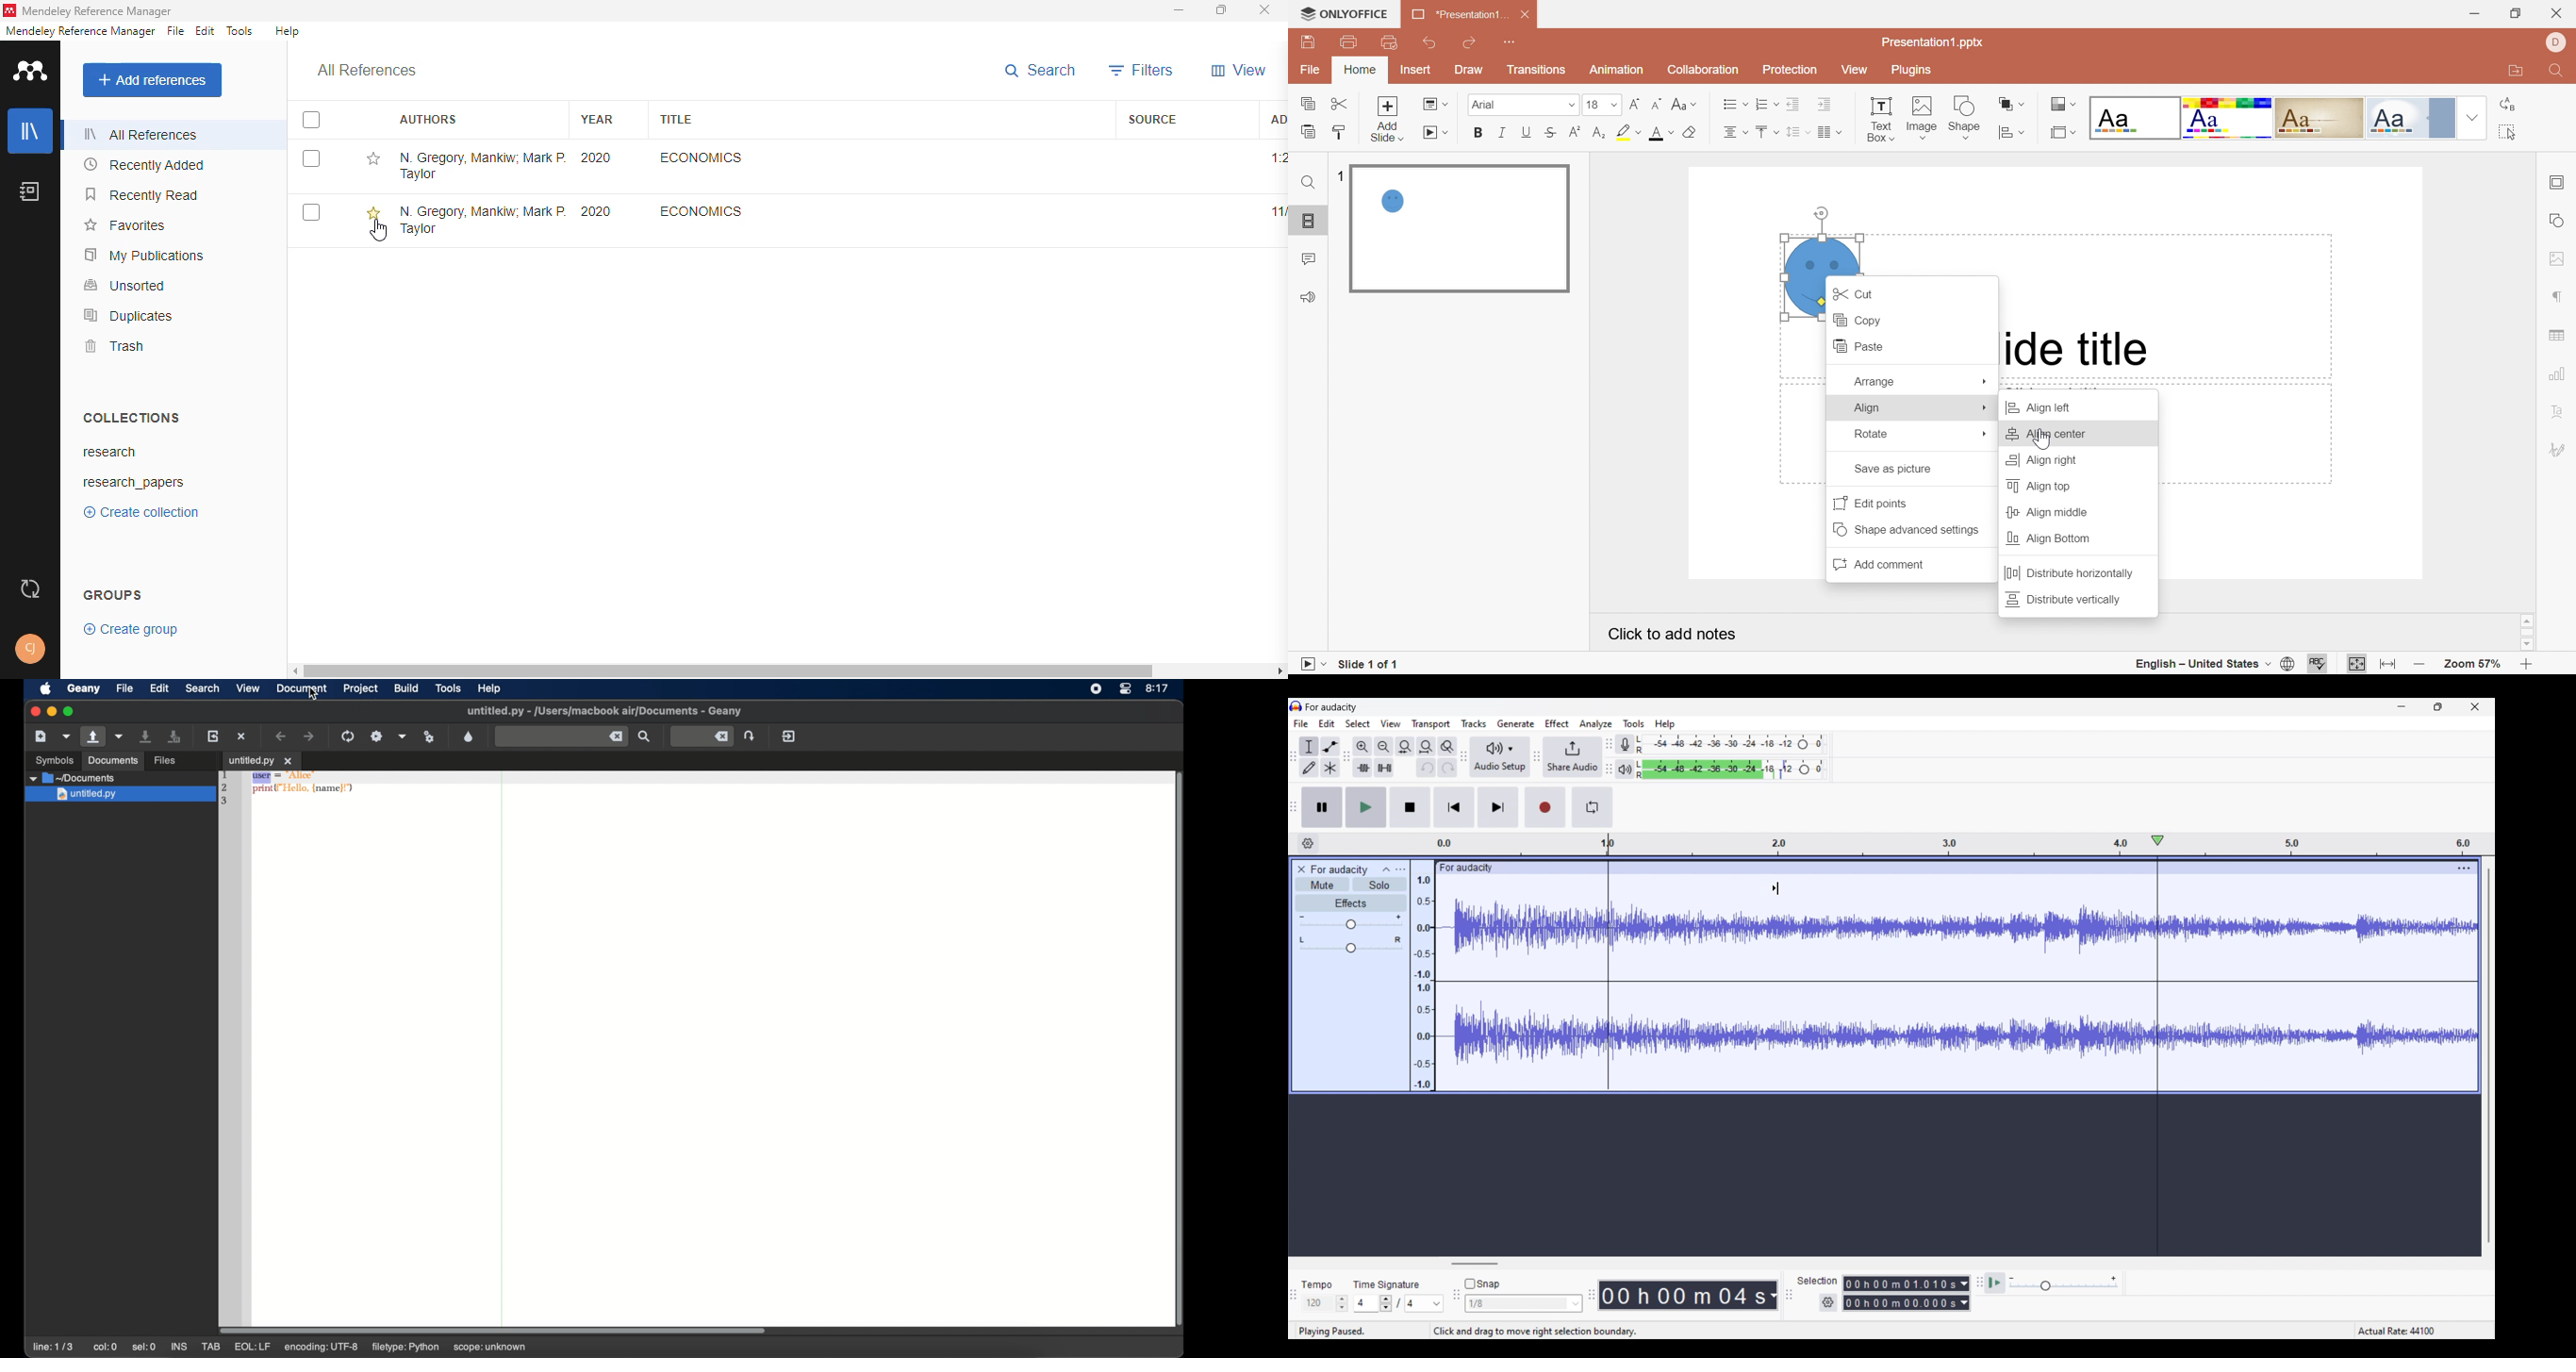 This screenshot has width=2576, height=1372. I want to click on Presentation1.pptx, so click(1935, 42).